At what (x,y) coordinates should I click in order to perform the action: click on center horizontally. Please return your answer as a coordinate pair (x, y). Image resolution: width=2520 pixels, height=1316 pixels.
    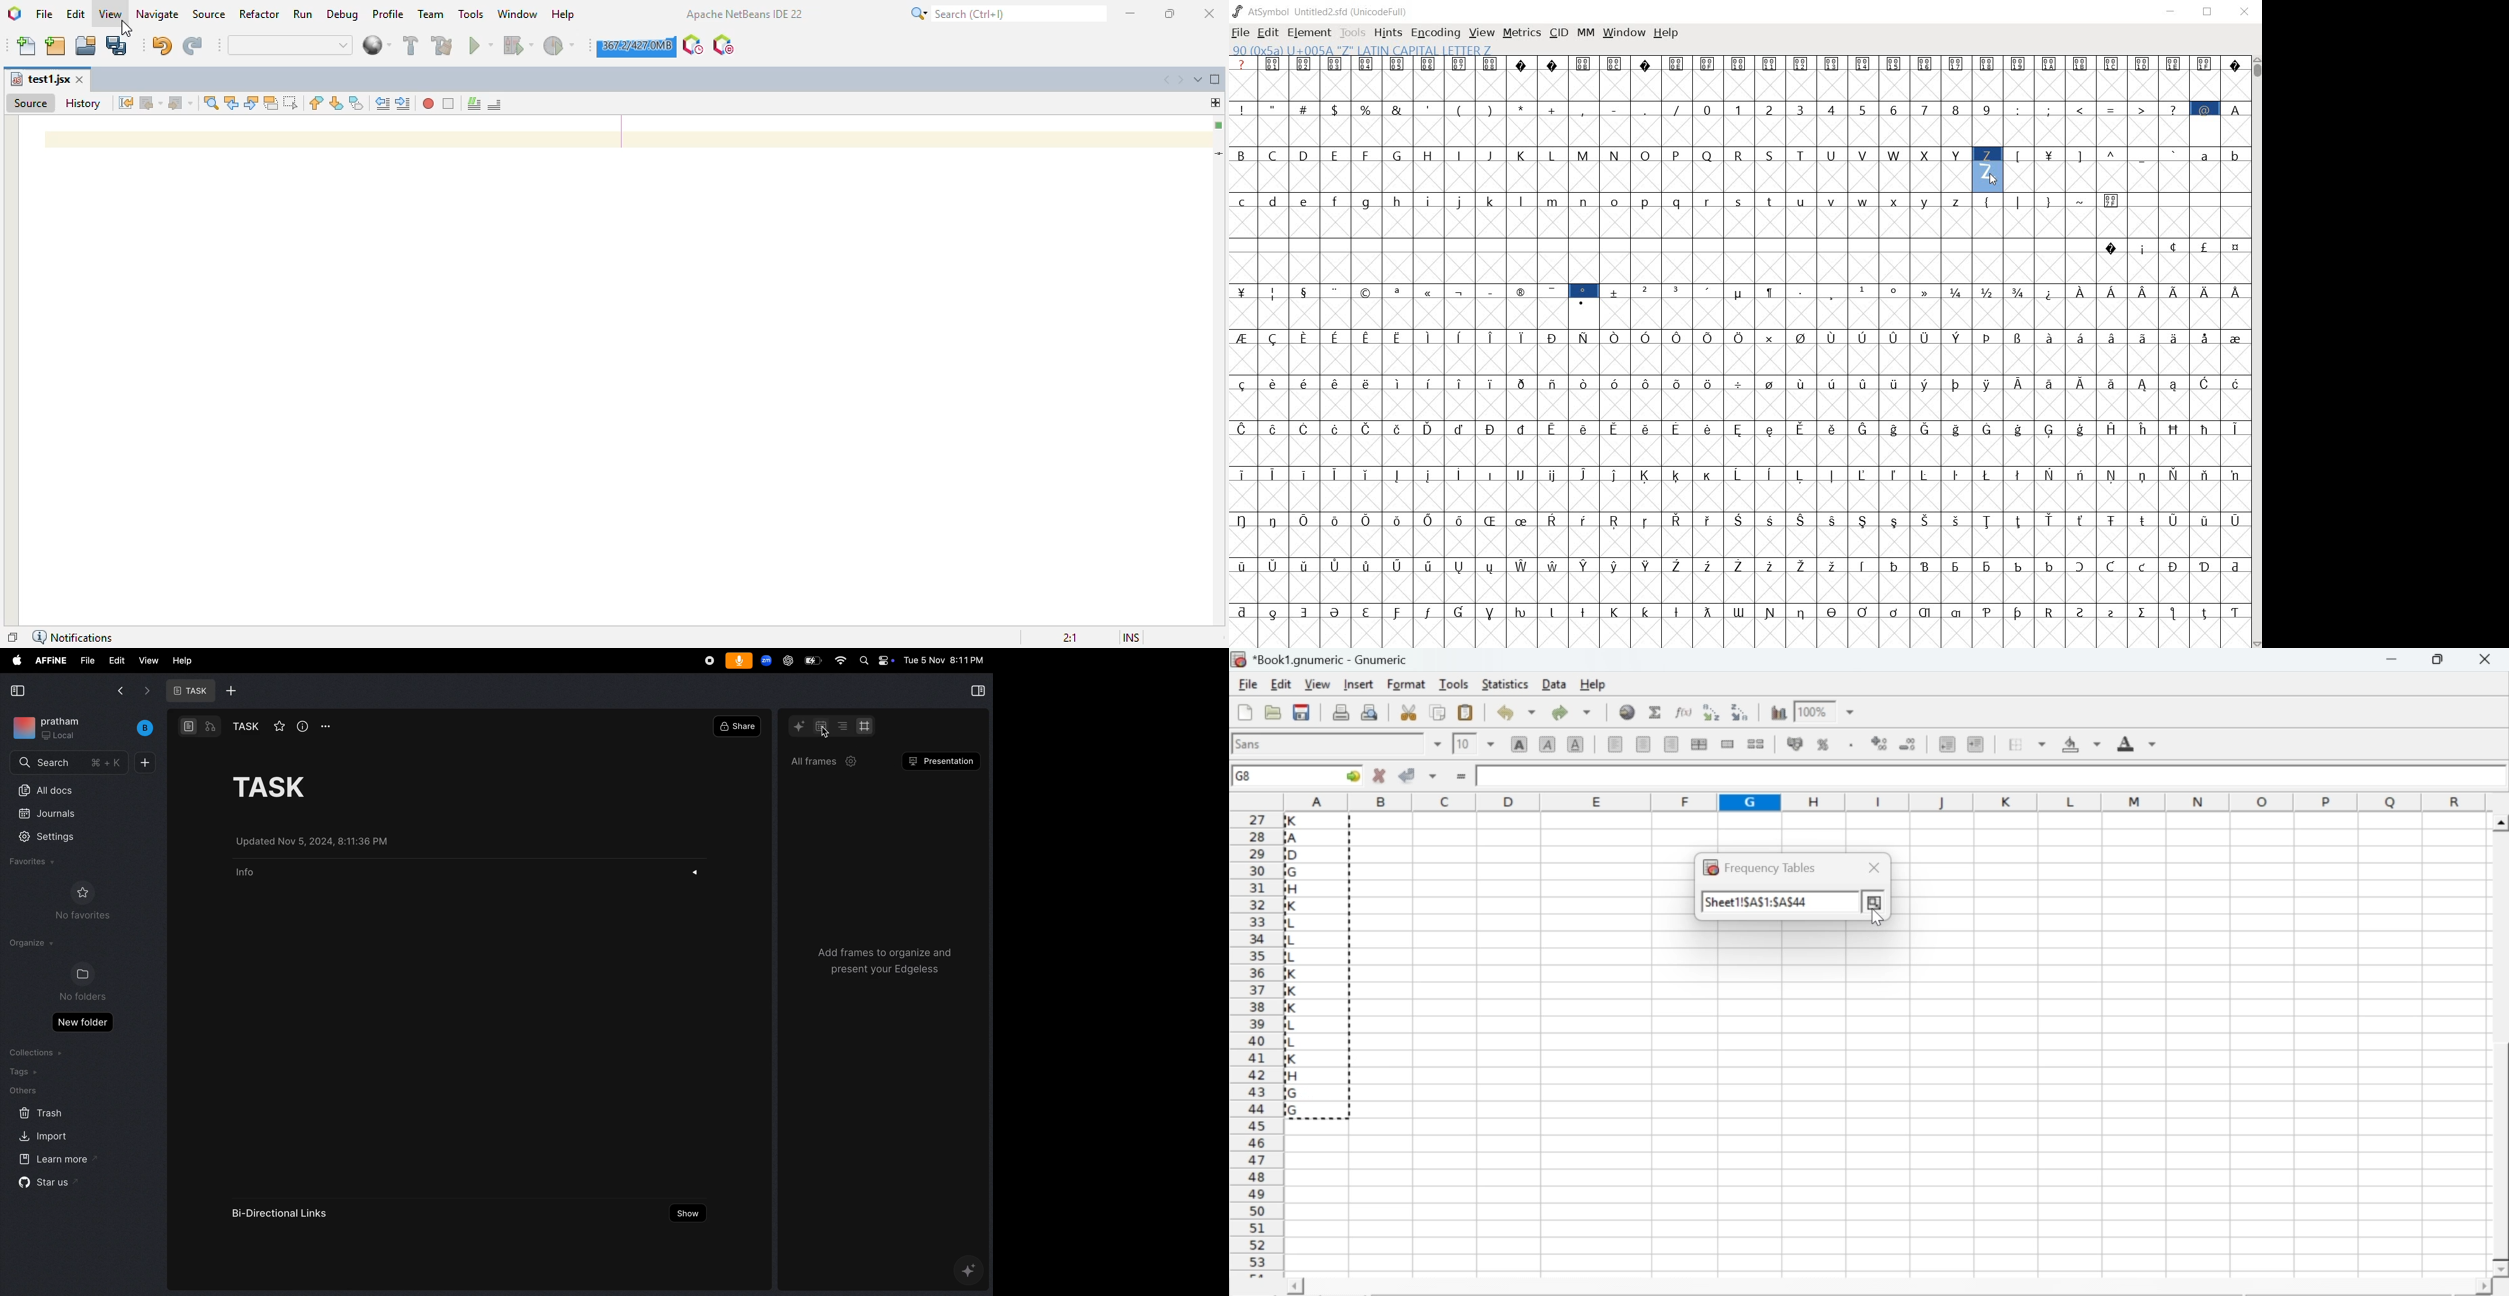
    Looking at the image, I should click on (1699, 744).